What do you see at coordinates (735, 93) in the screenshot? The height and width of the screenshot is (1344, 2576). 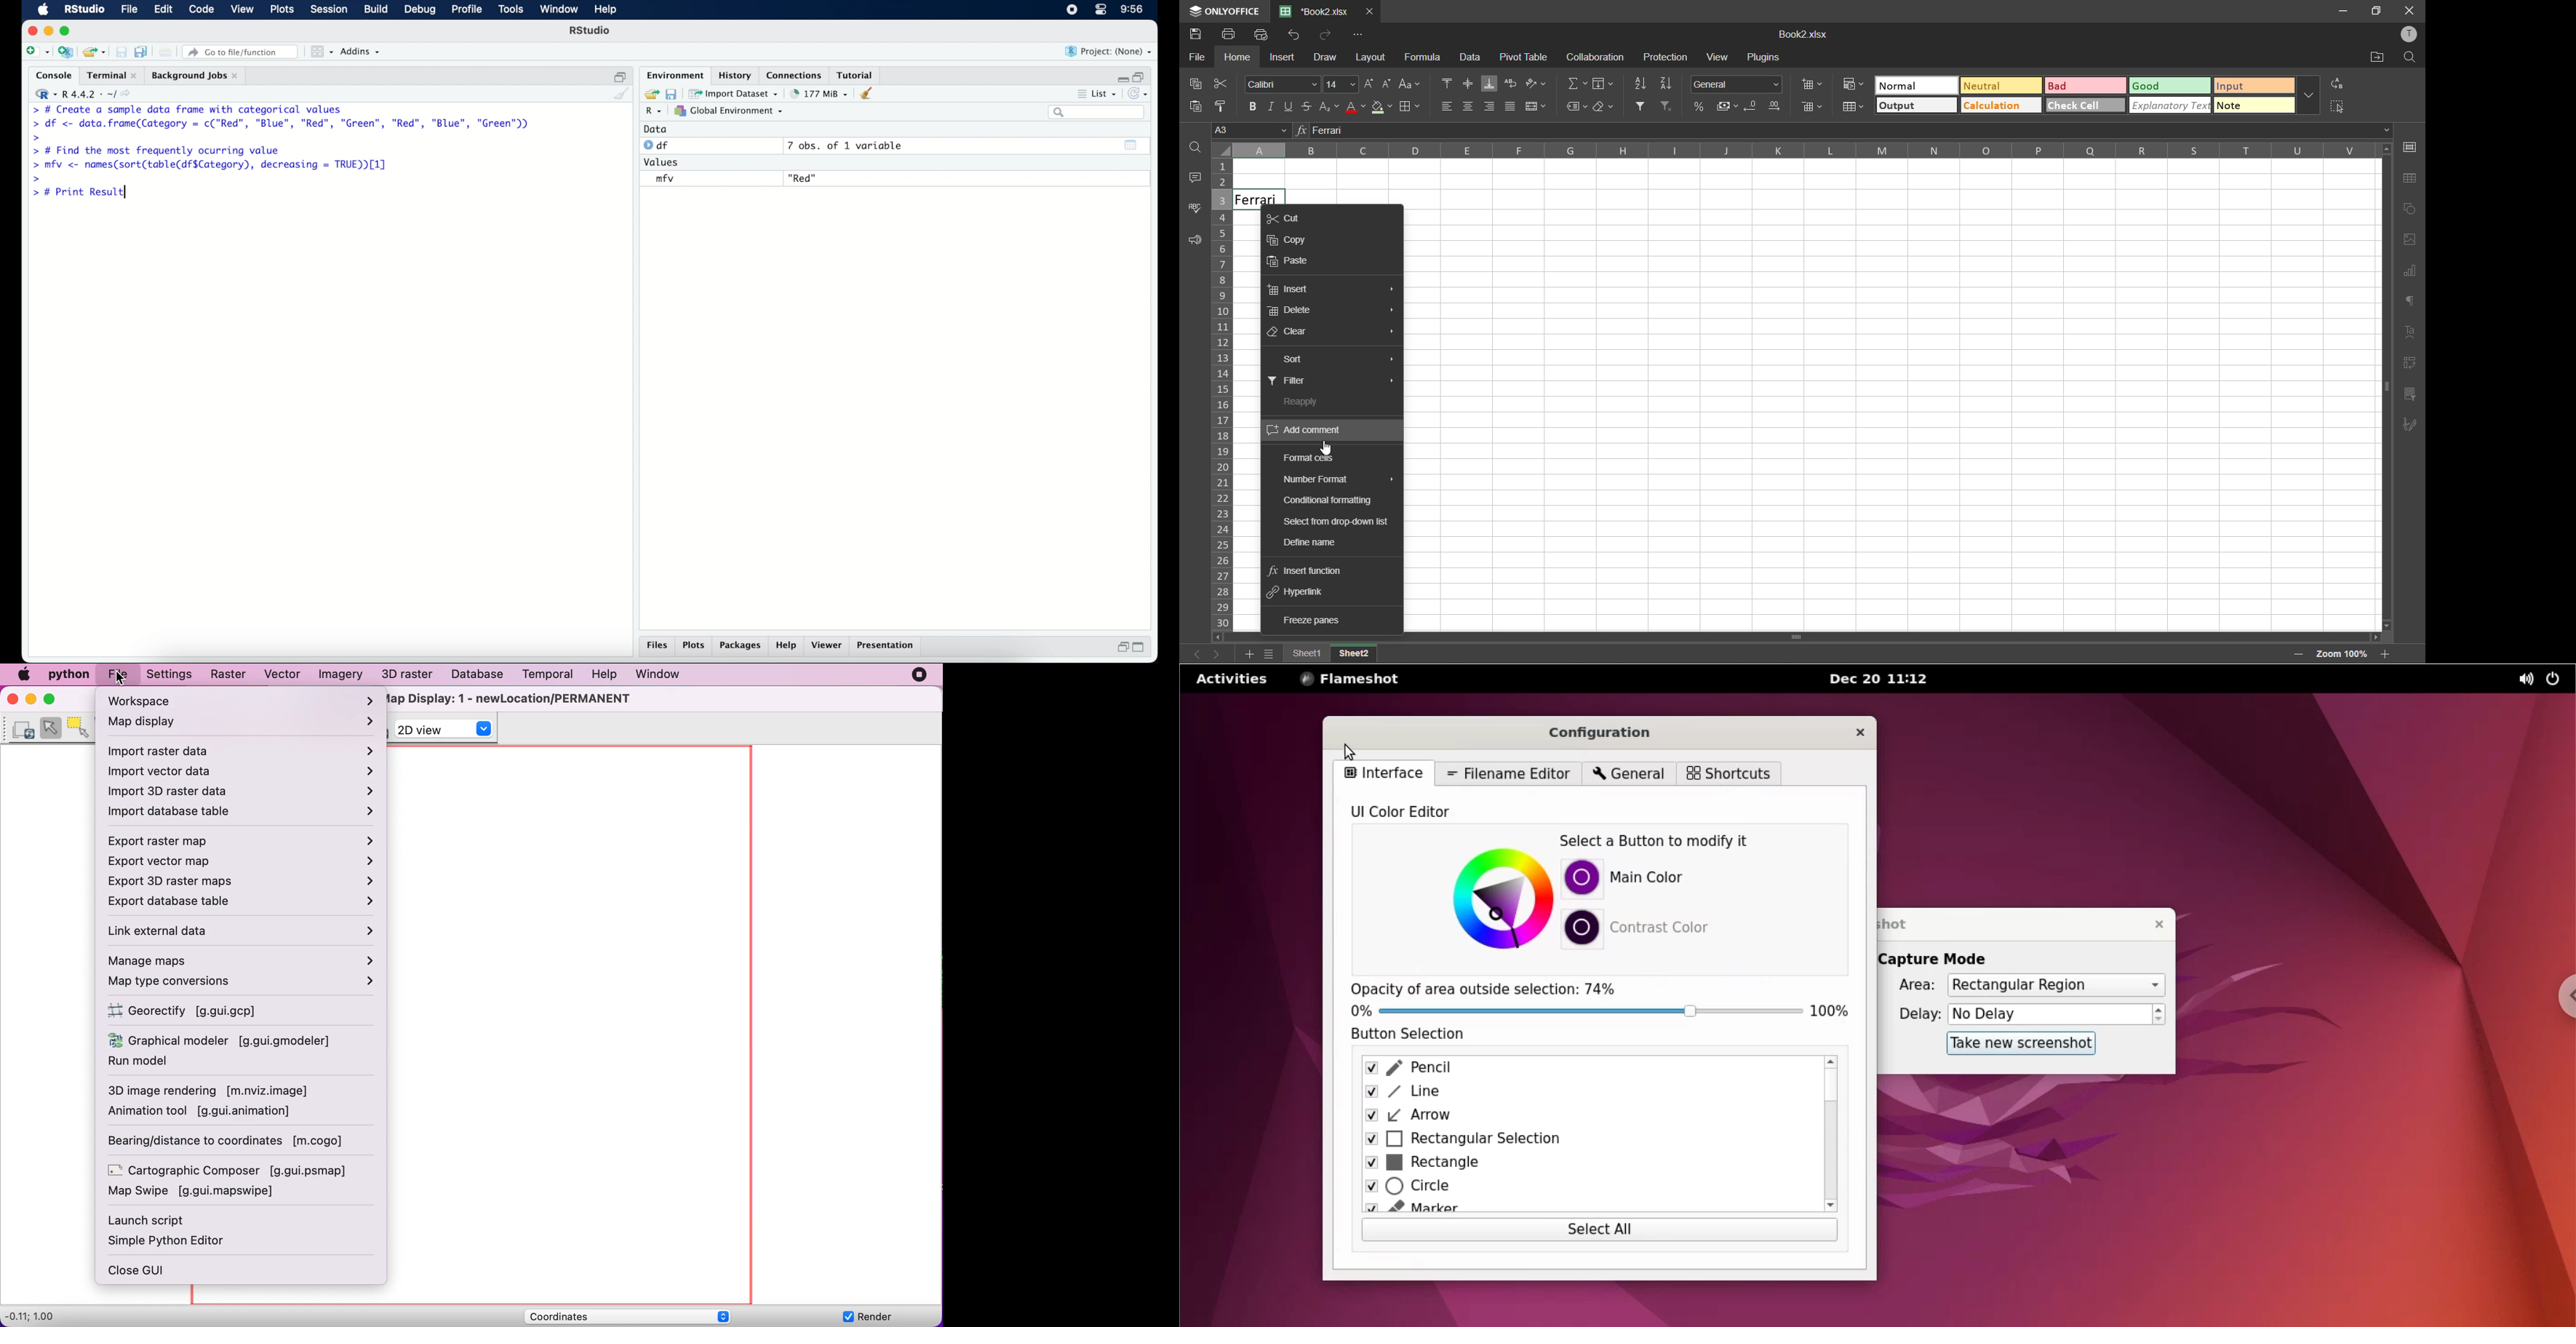 I see `import dataset` at bounding box center [735, 93].